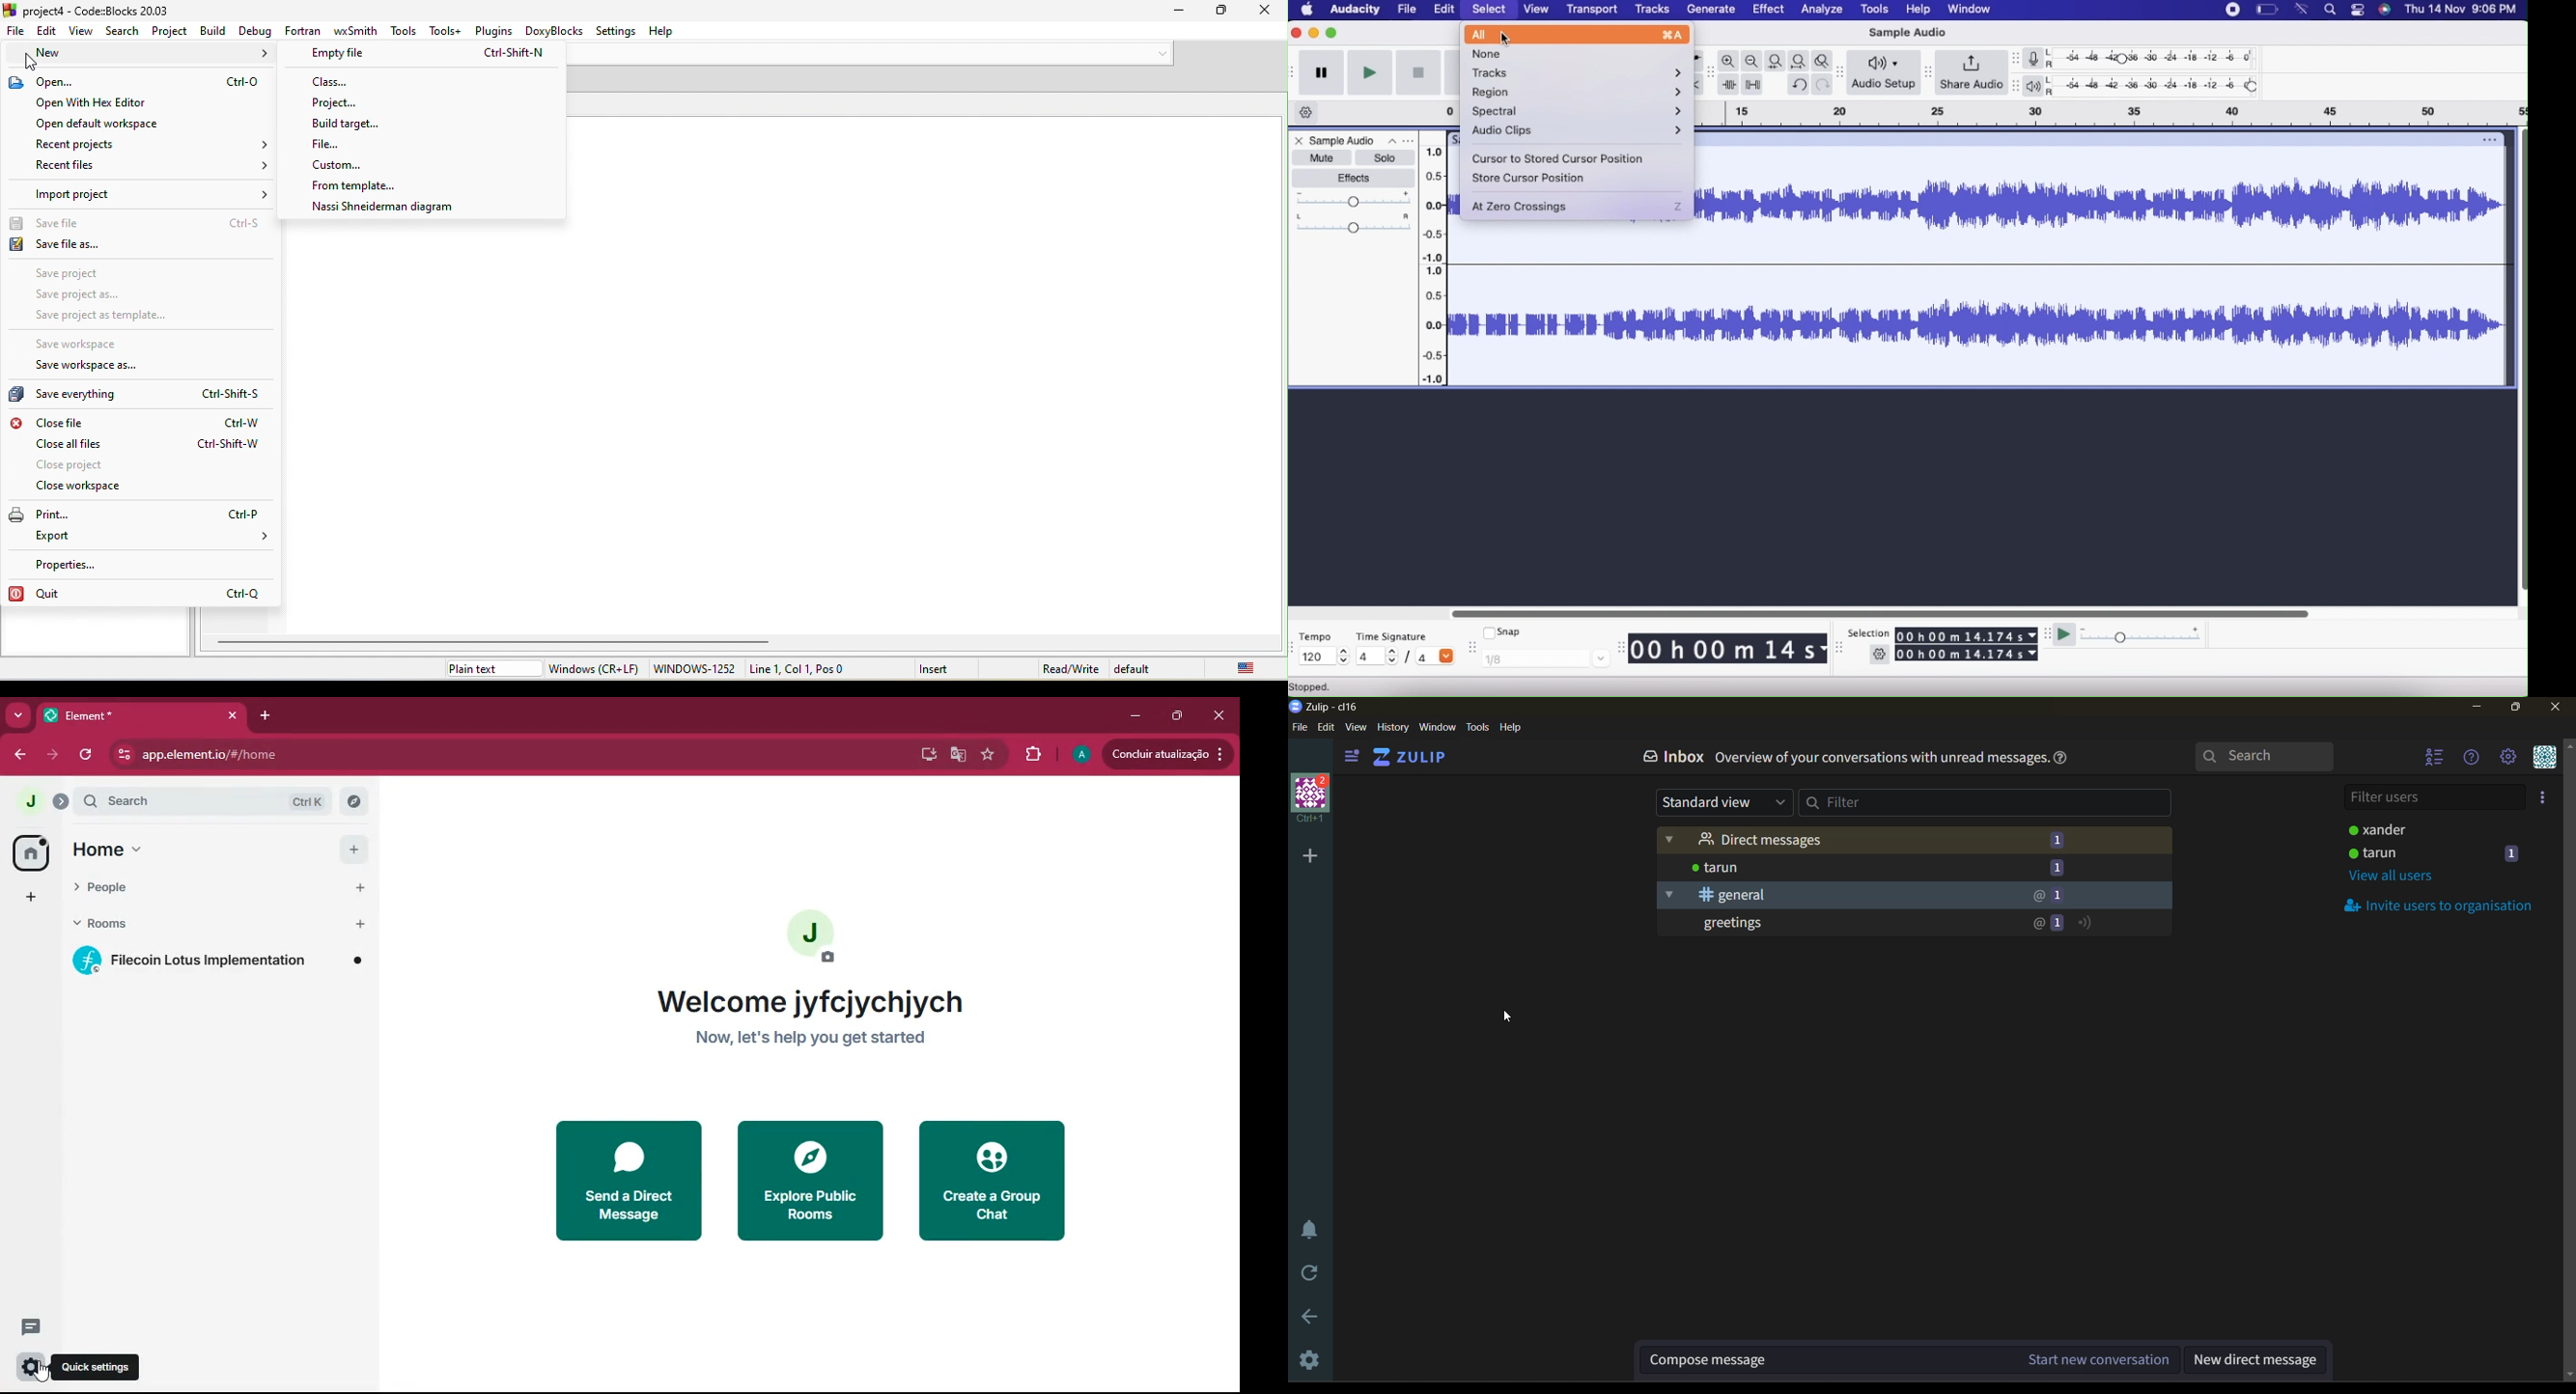 This screenshot has height=1400, width=2576. What do you see at coordinates (141, 423) in the screenshot?
I see `close file` at bounding box center [141, 423].